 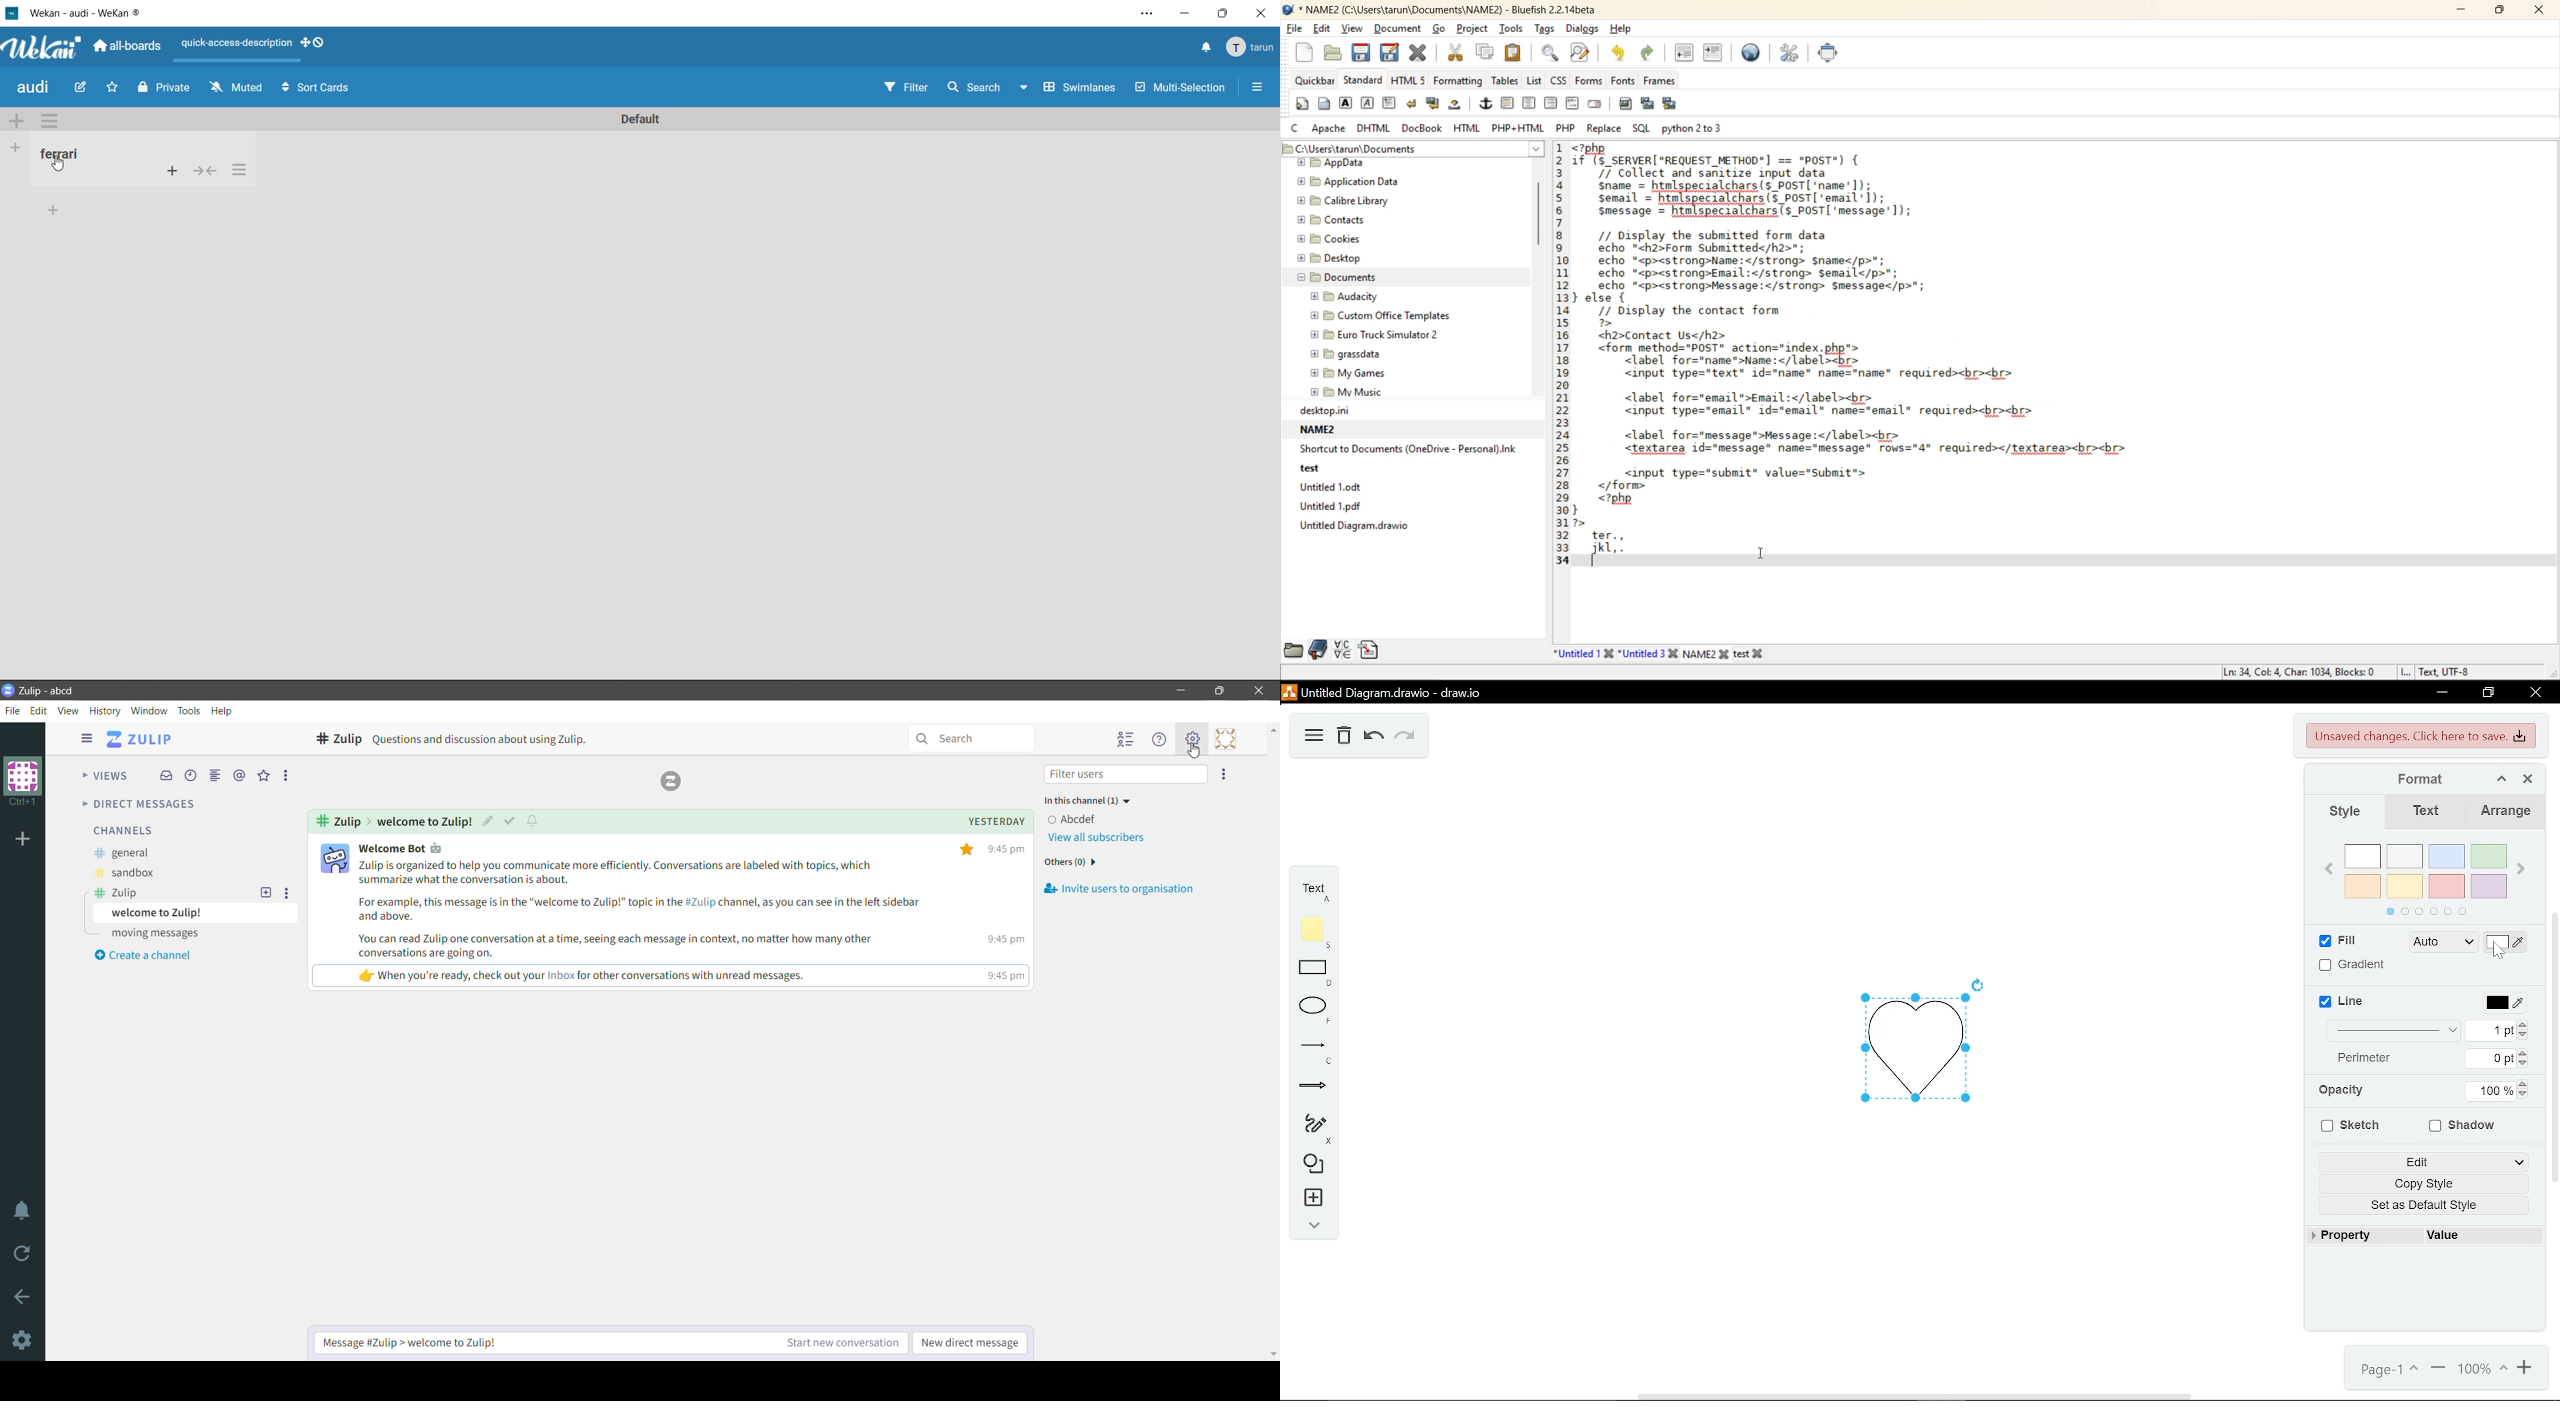 I want to click on Pointer, so click(x=1199, y=753).